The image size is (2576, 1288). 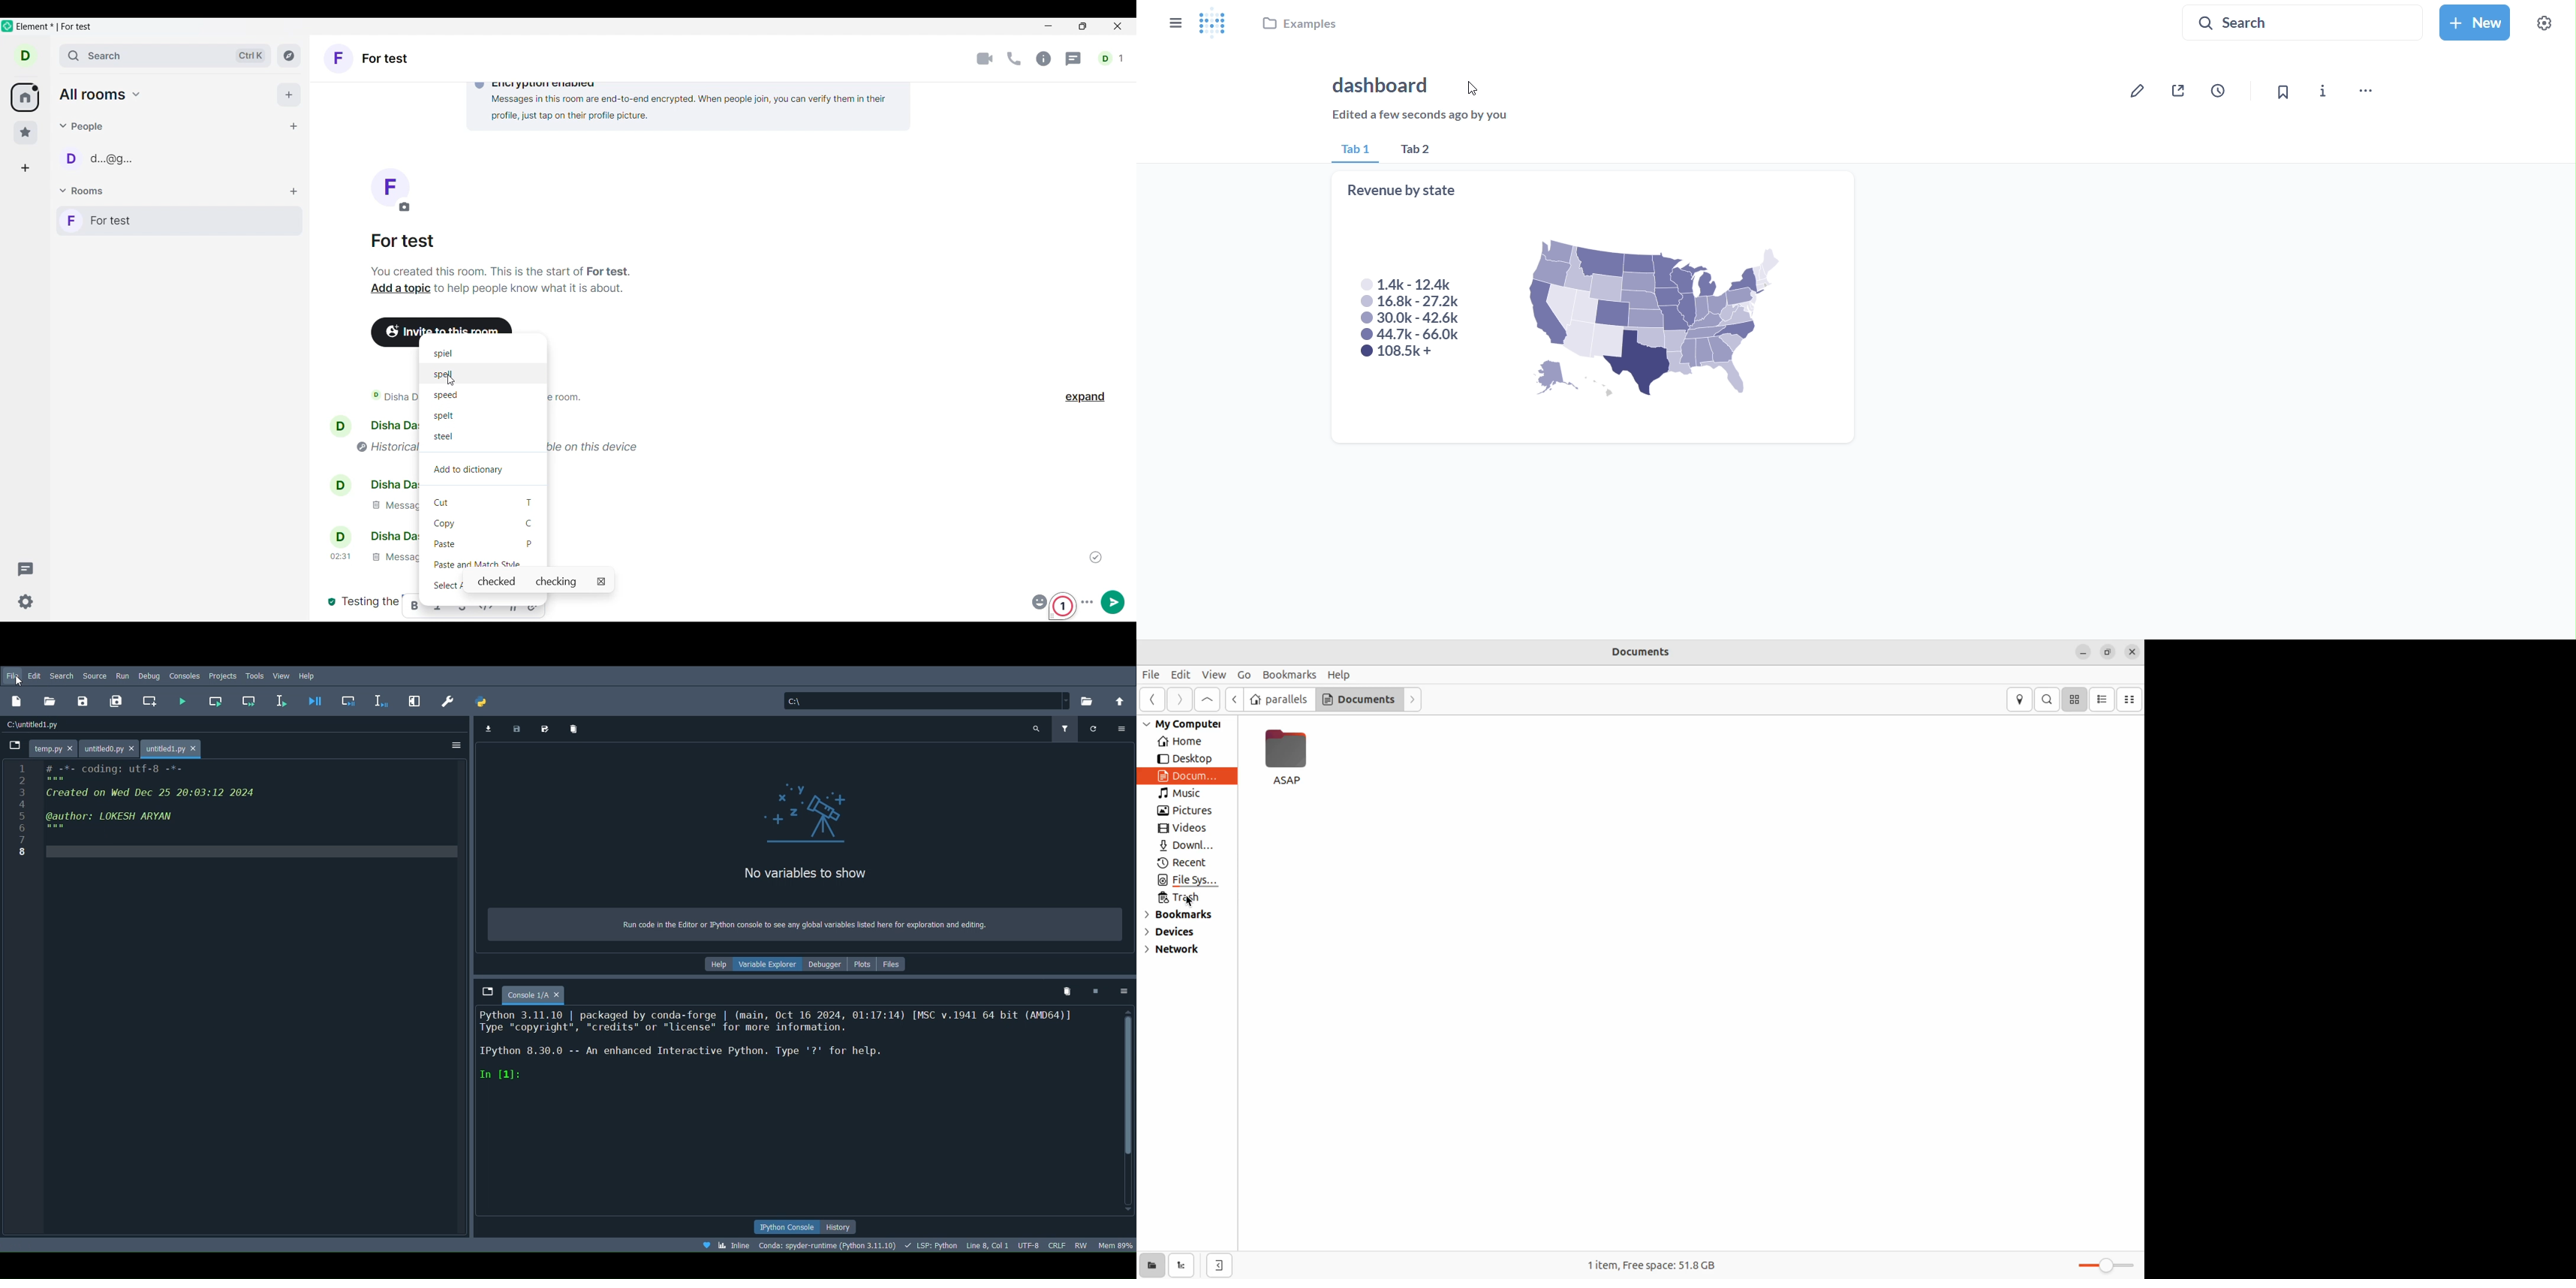 What do you see at coordinates (1219, 1262) in the screenshot?
I see `close sidebar` at bounding box center [1219, 1262].